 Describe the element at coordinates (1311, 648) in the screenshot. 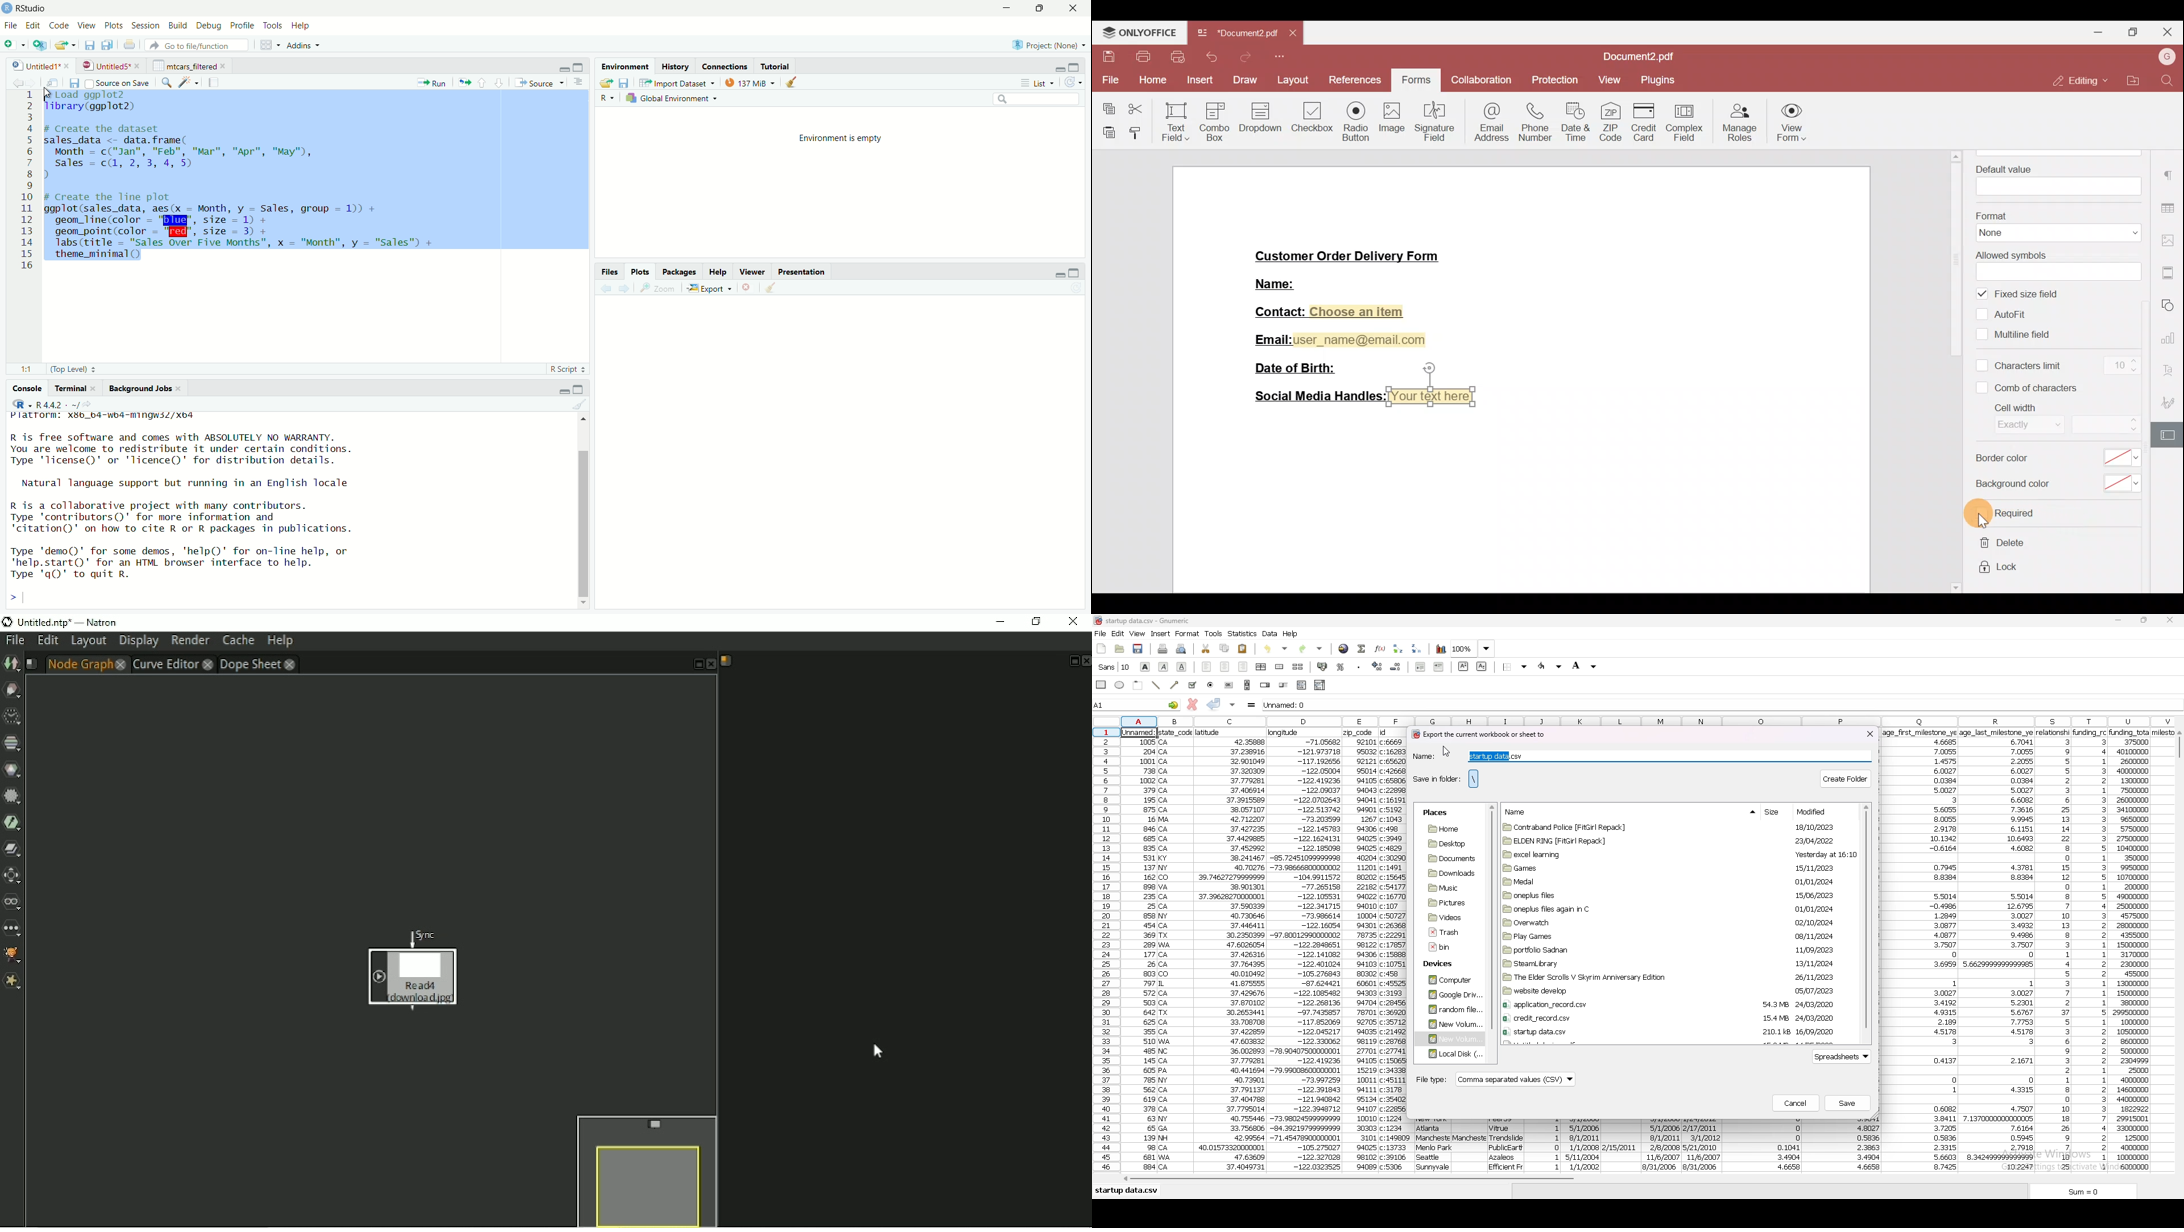

I see `redo` at that location.